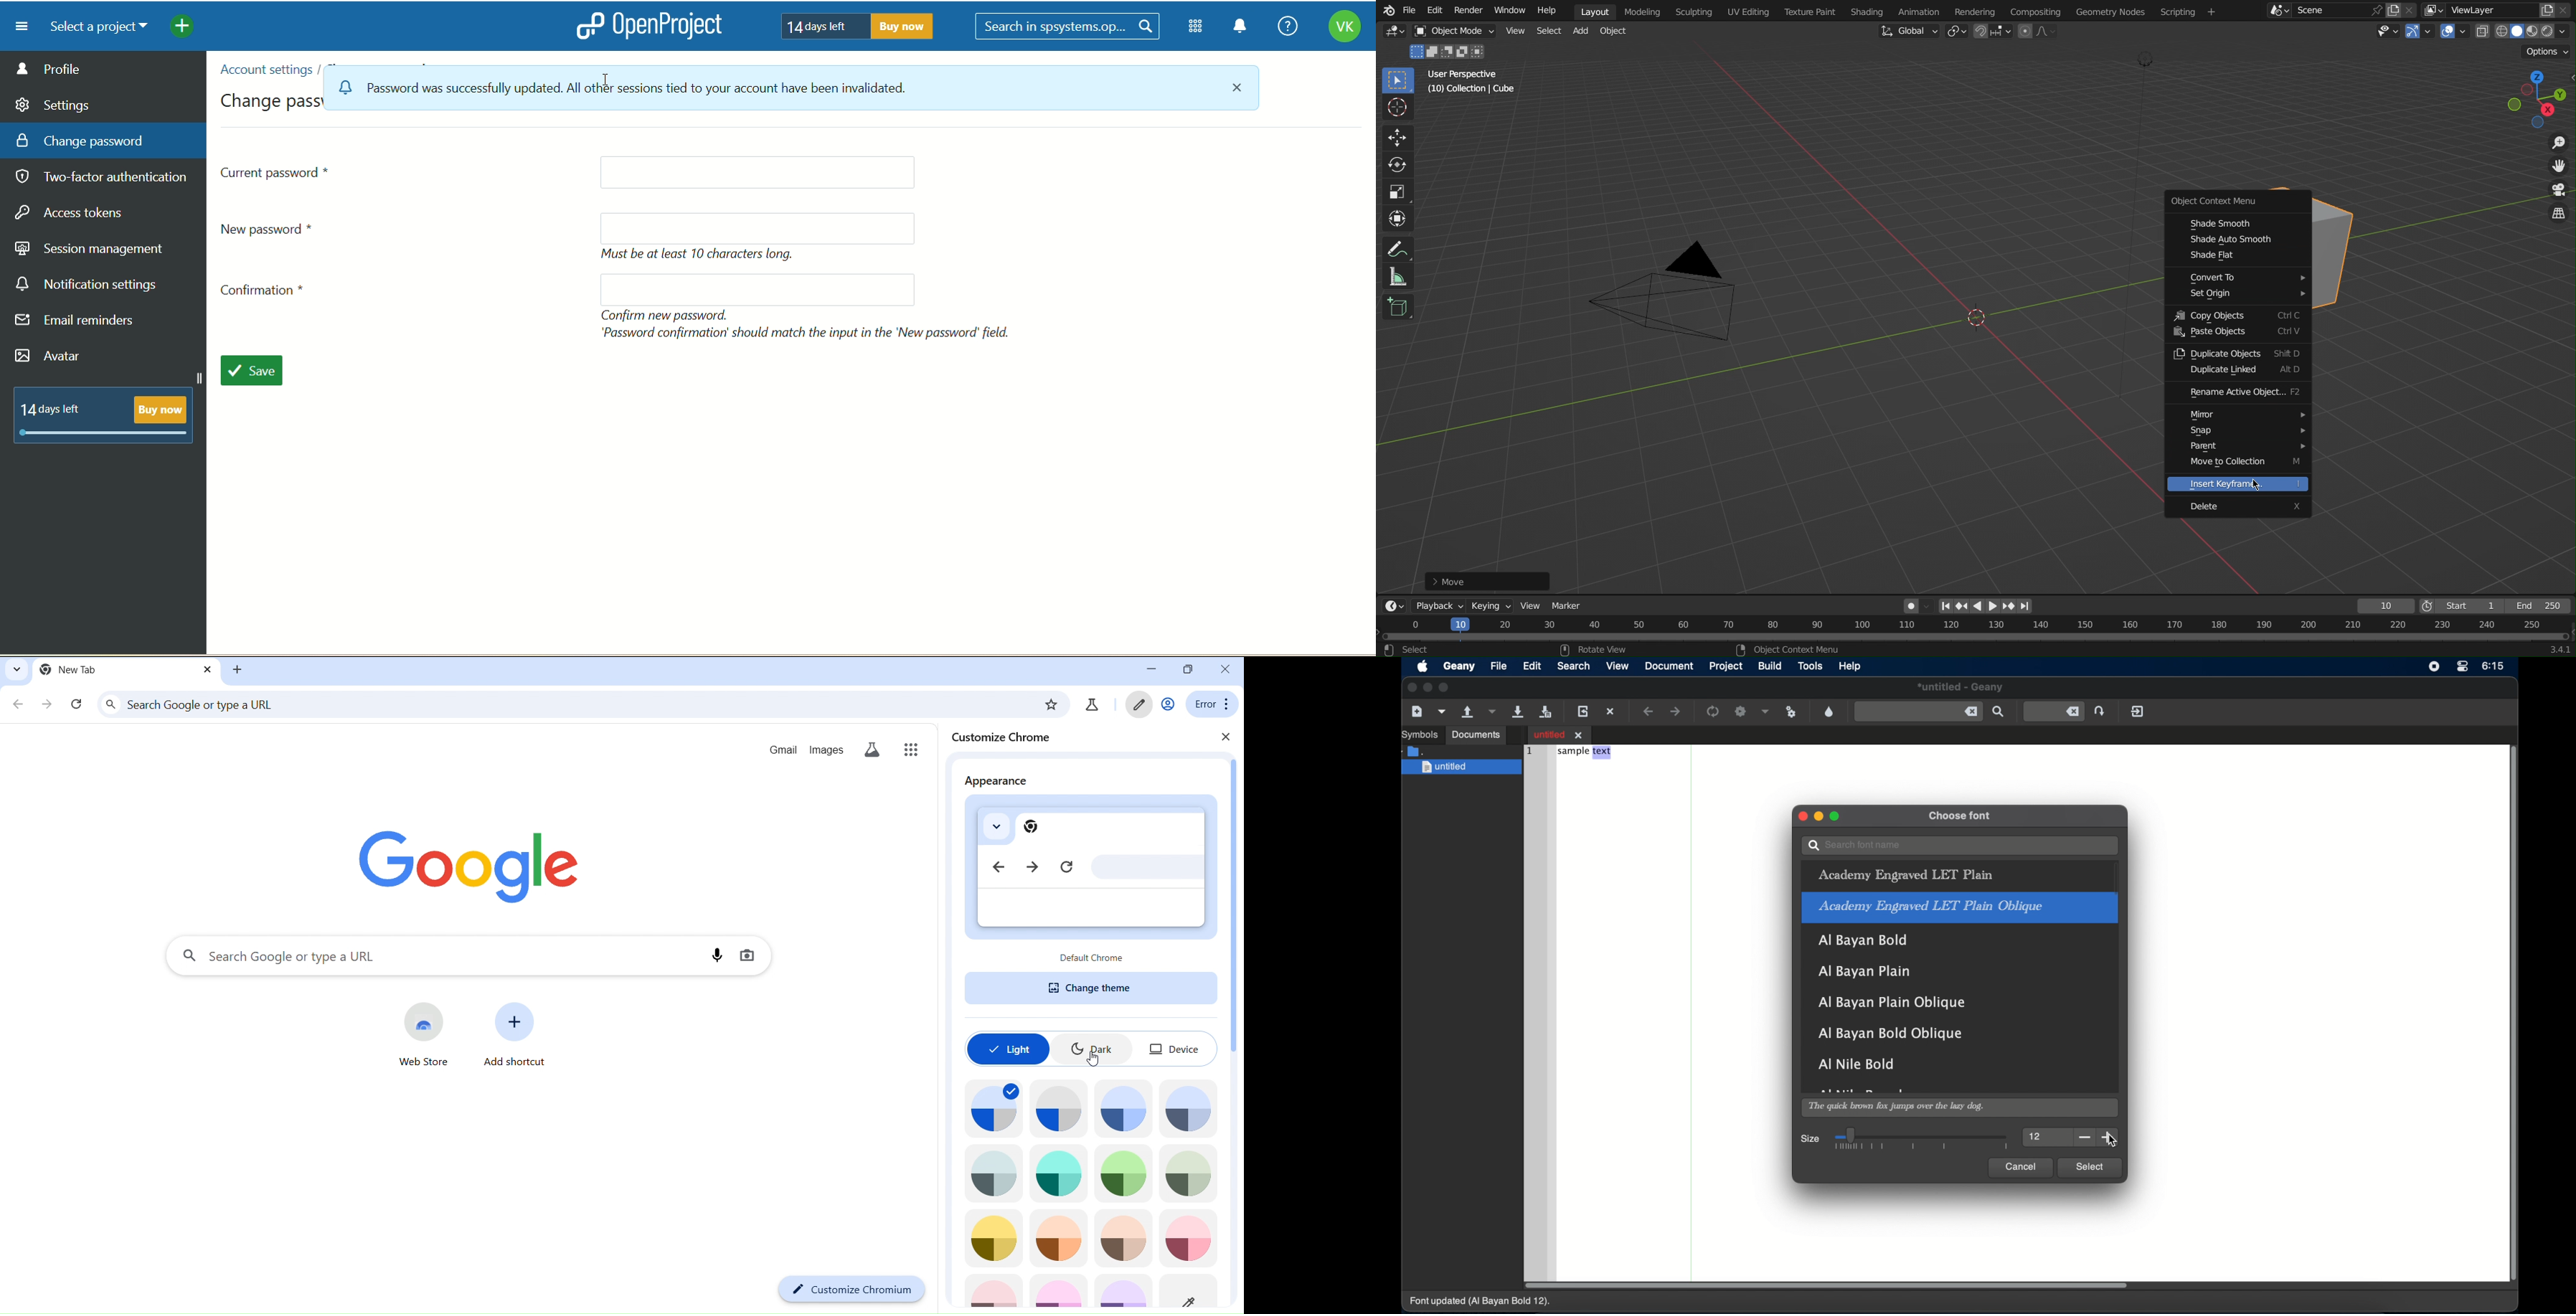 The width and height of the screenshot is (2576, 1316). I want to click on Mode, so click(1449, 53).